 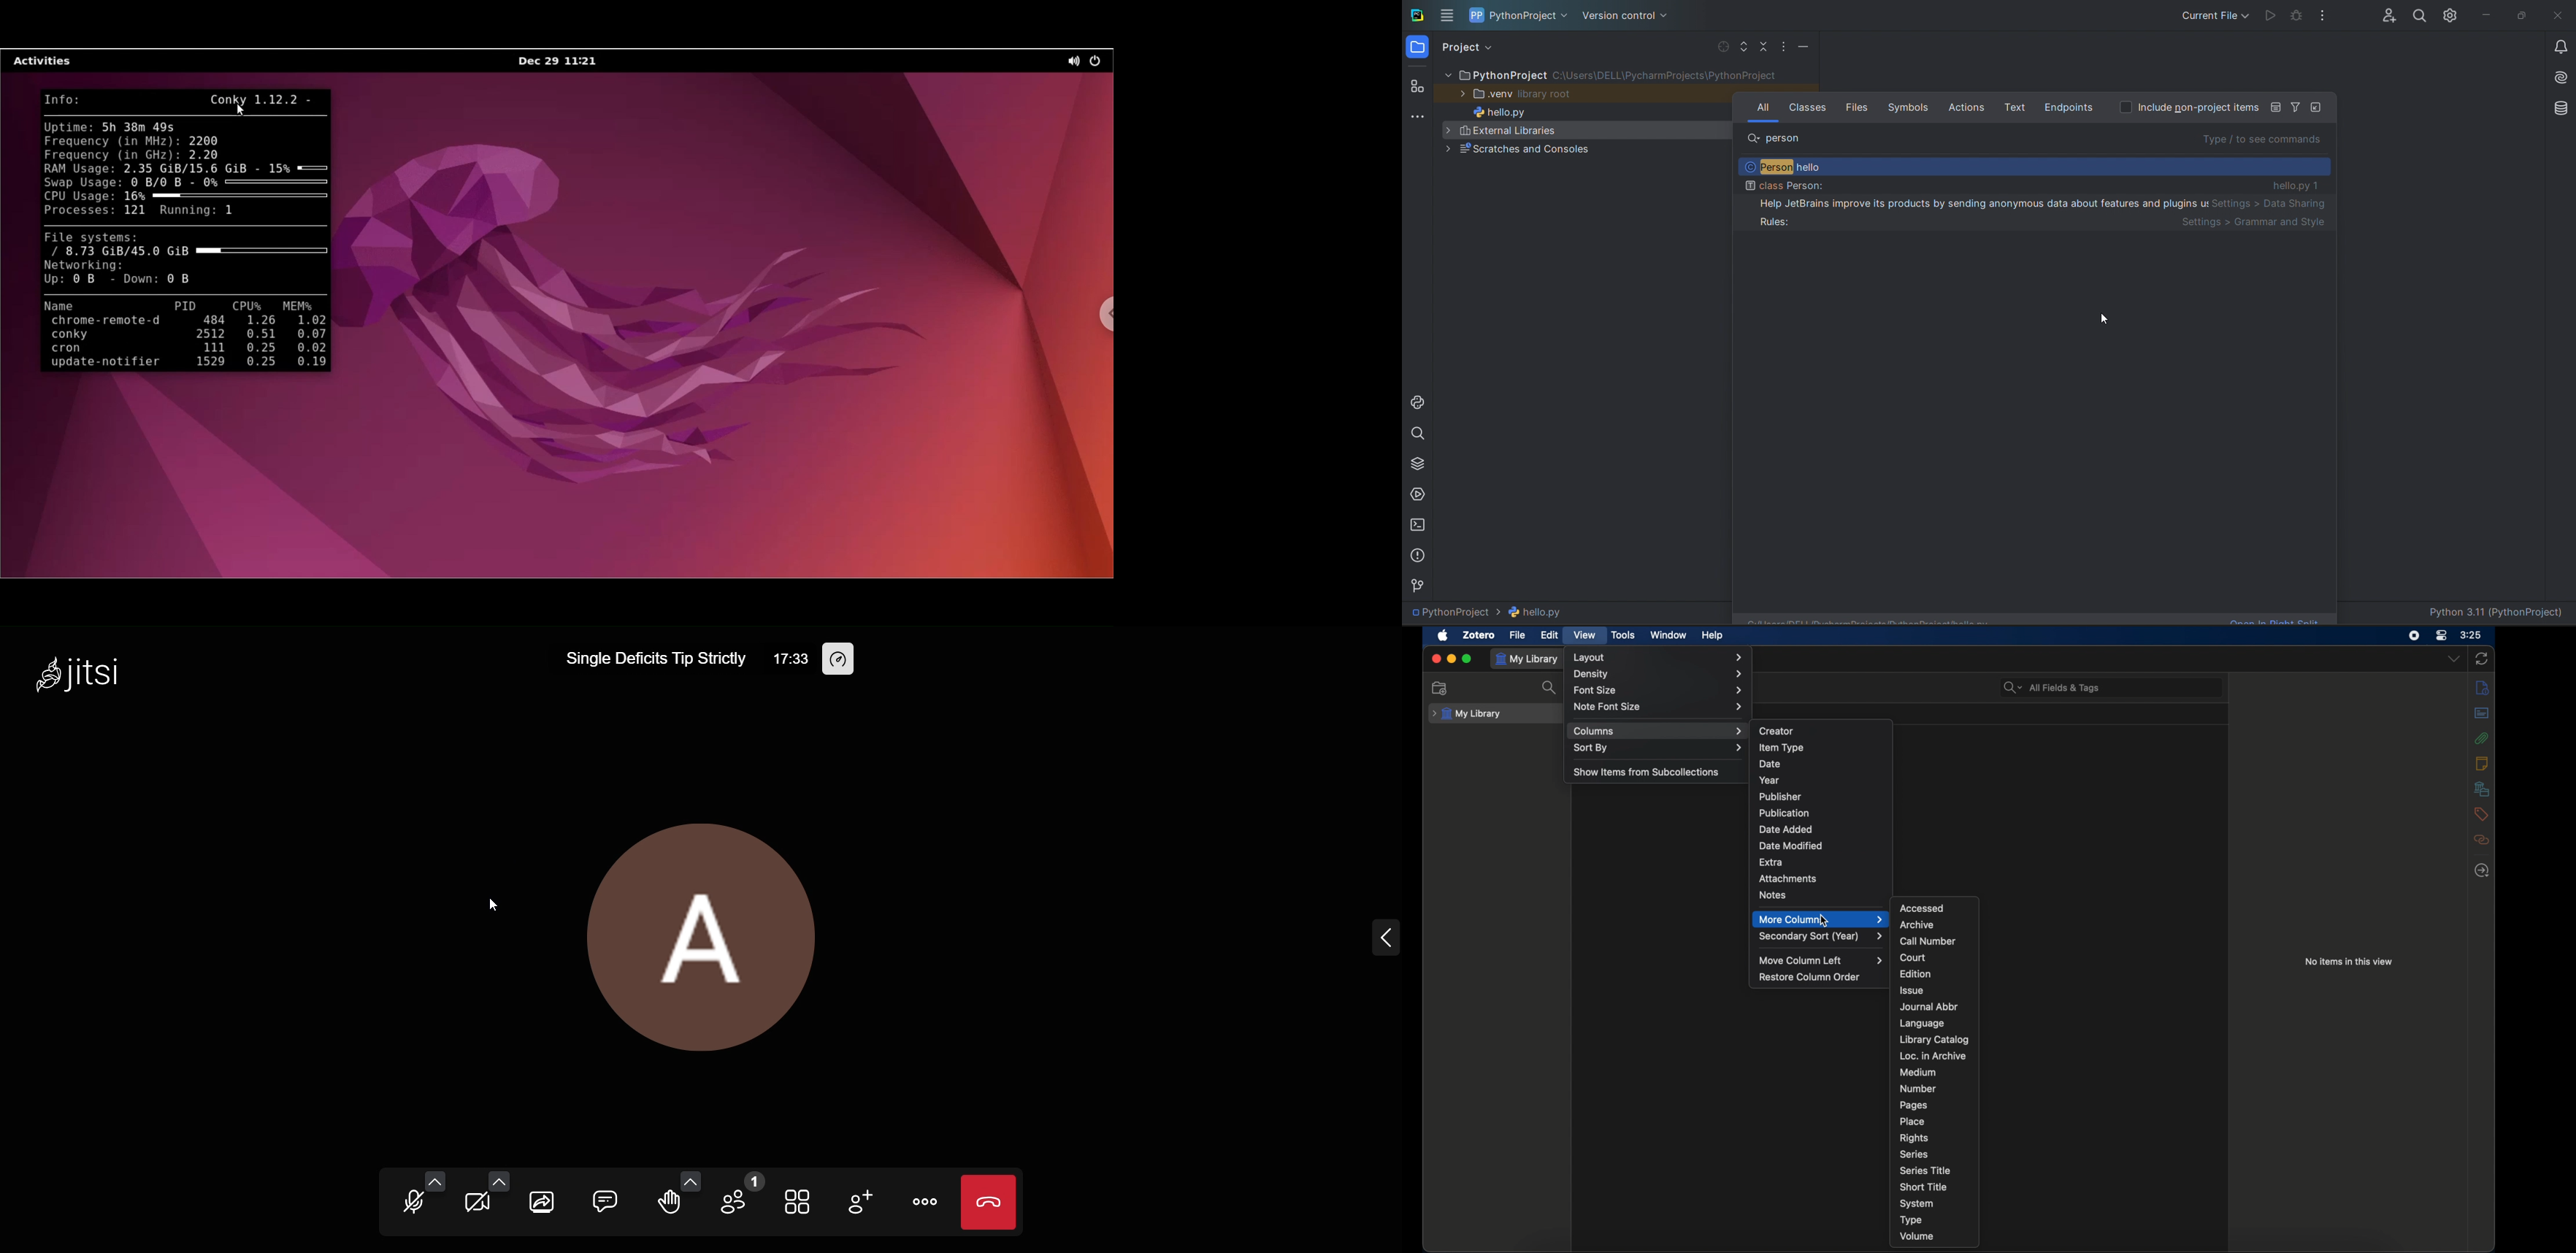 What do you see at coordinates (1668, 635) in the screenshot?
I see `window` at bounding box center [1668, 635].